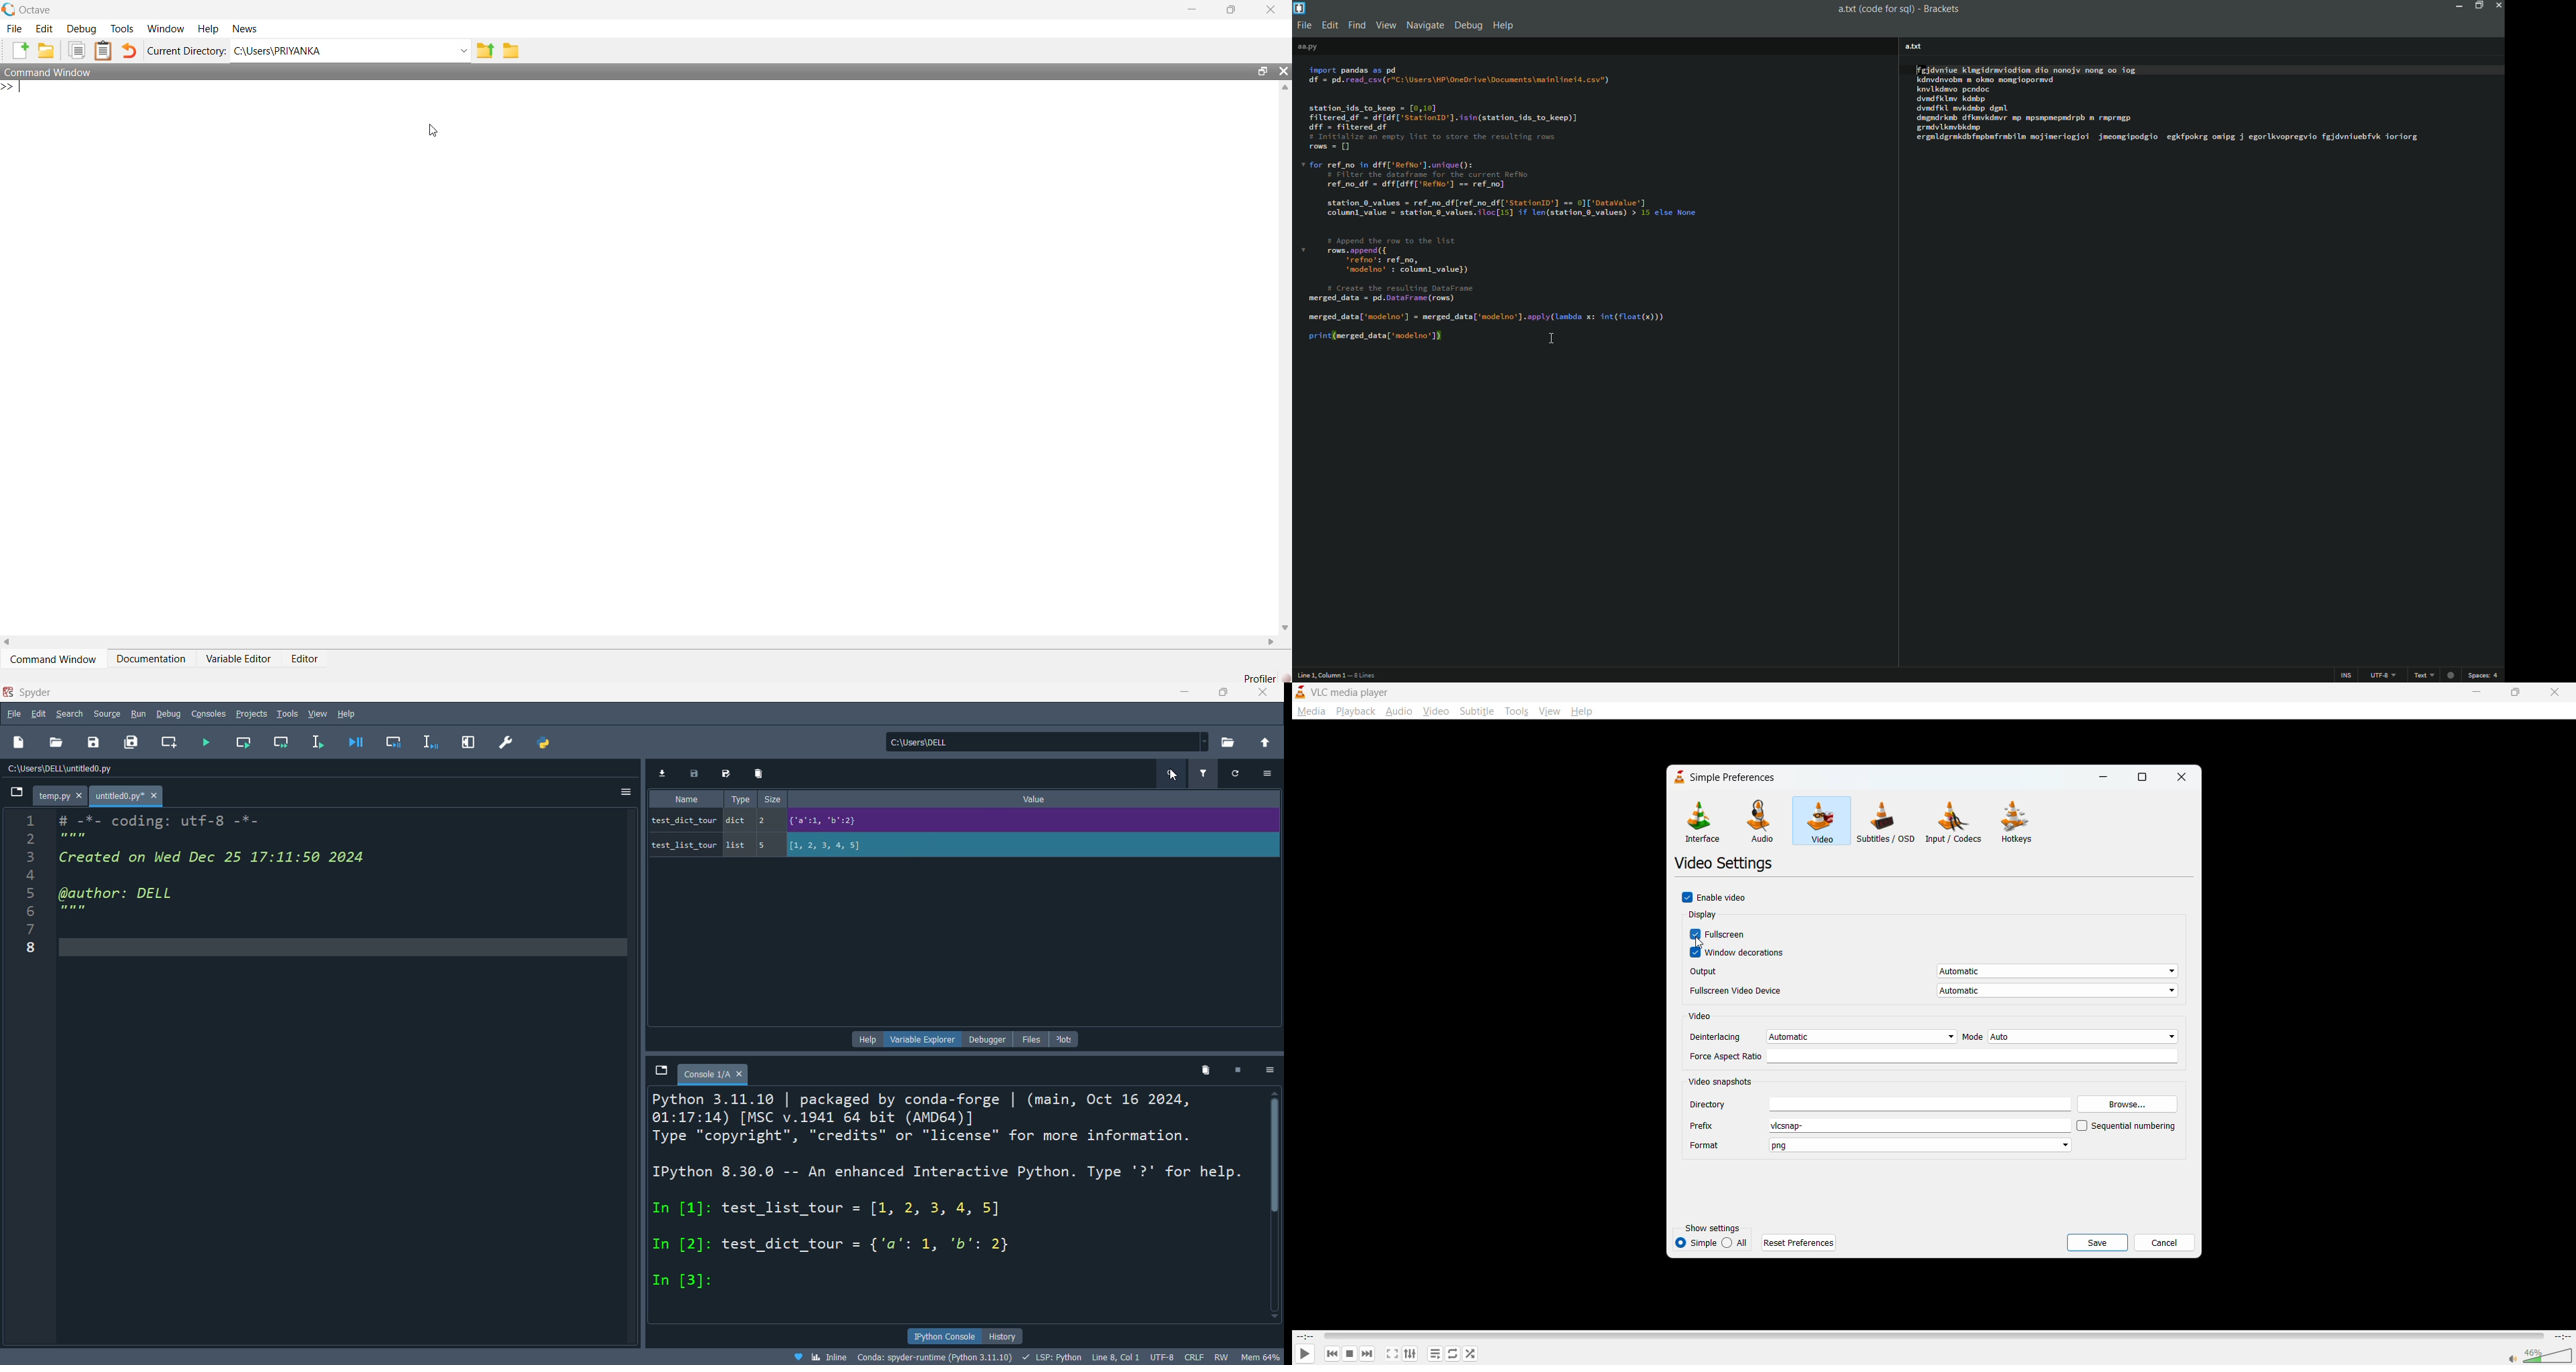 This screenshot has height=1372, width=2576. What do you see at coordinates (351, 714) in the screenshot?
I see `help` at bounding box center [351, 714].